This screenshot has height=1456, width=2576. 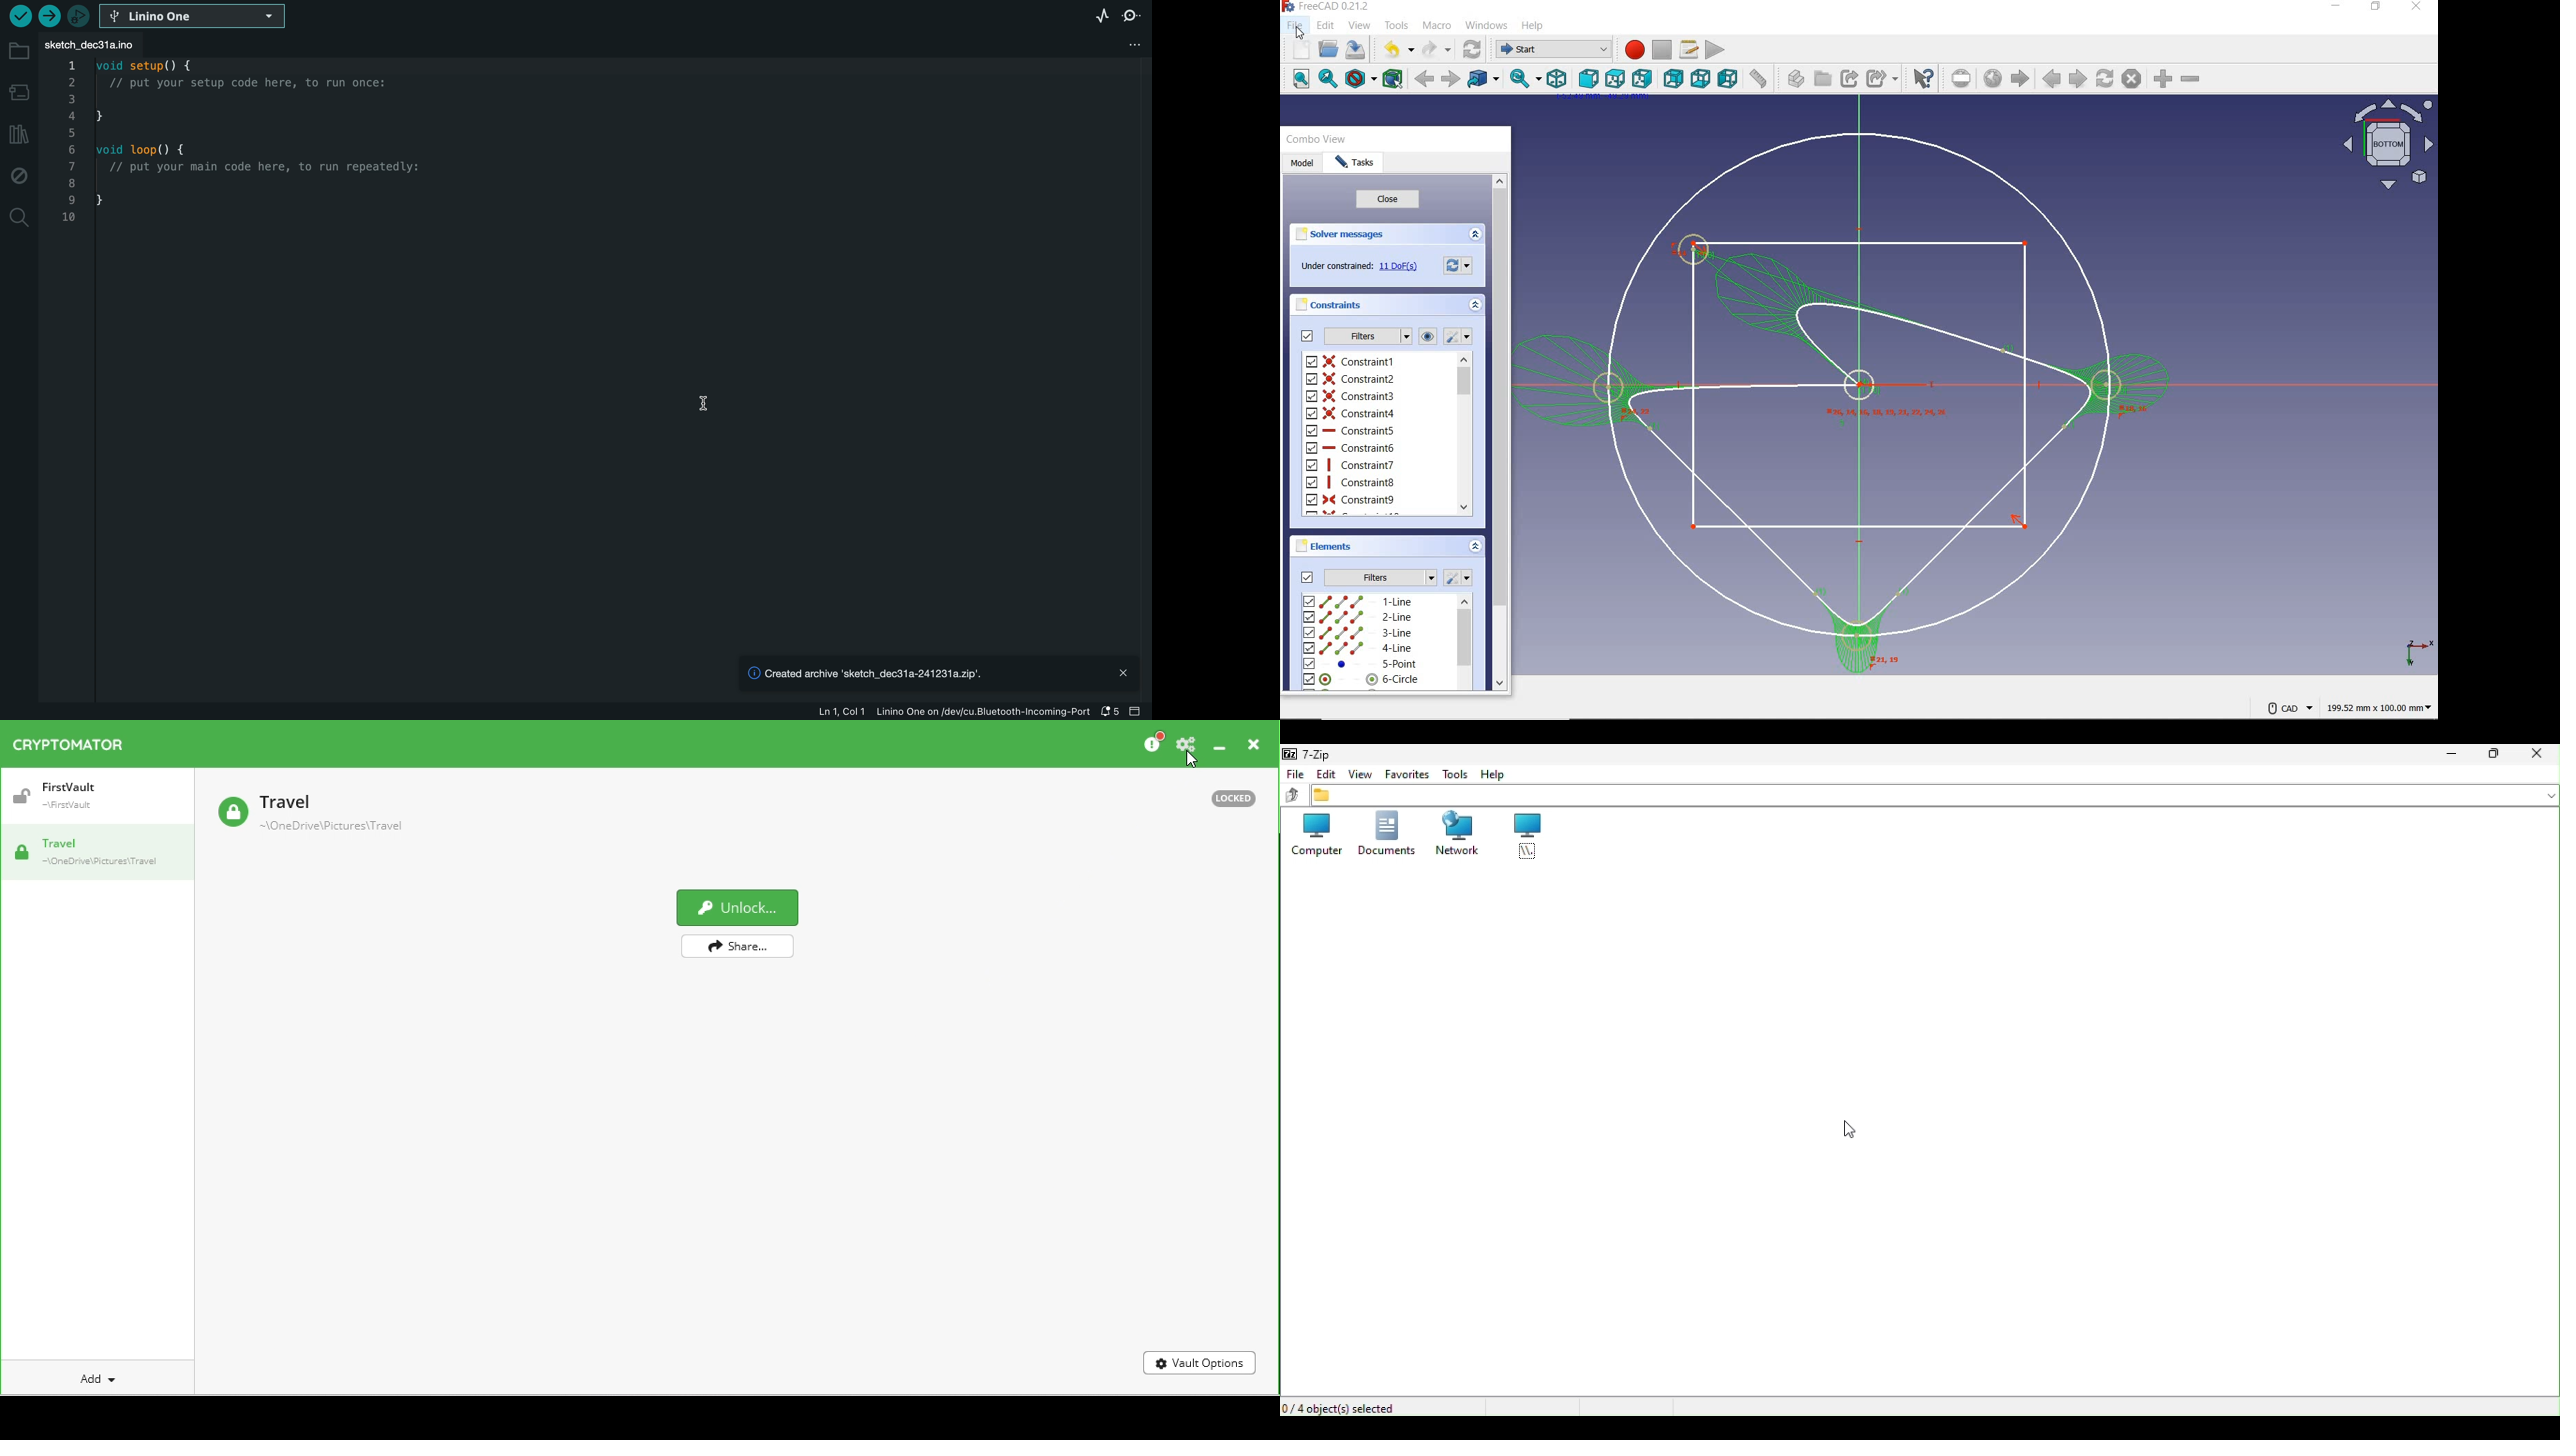 What do you see at coordinates (1358, 648) in the screenshot?
I see `4-line` at bounding box center [1358, 648].